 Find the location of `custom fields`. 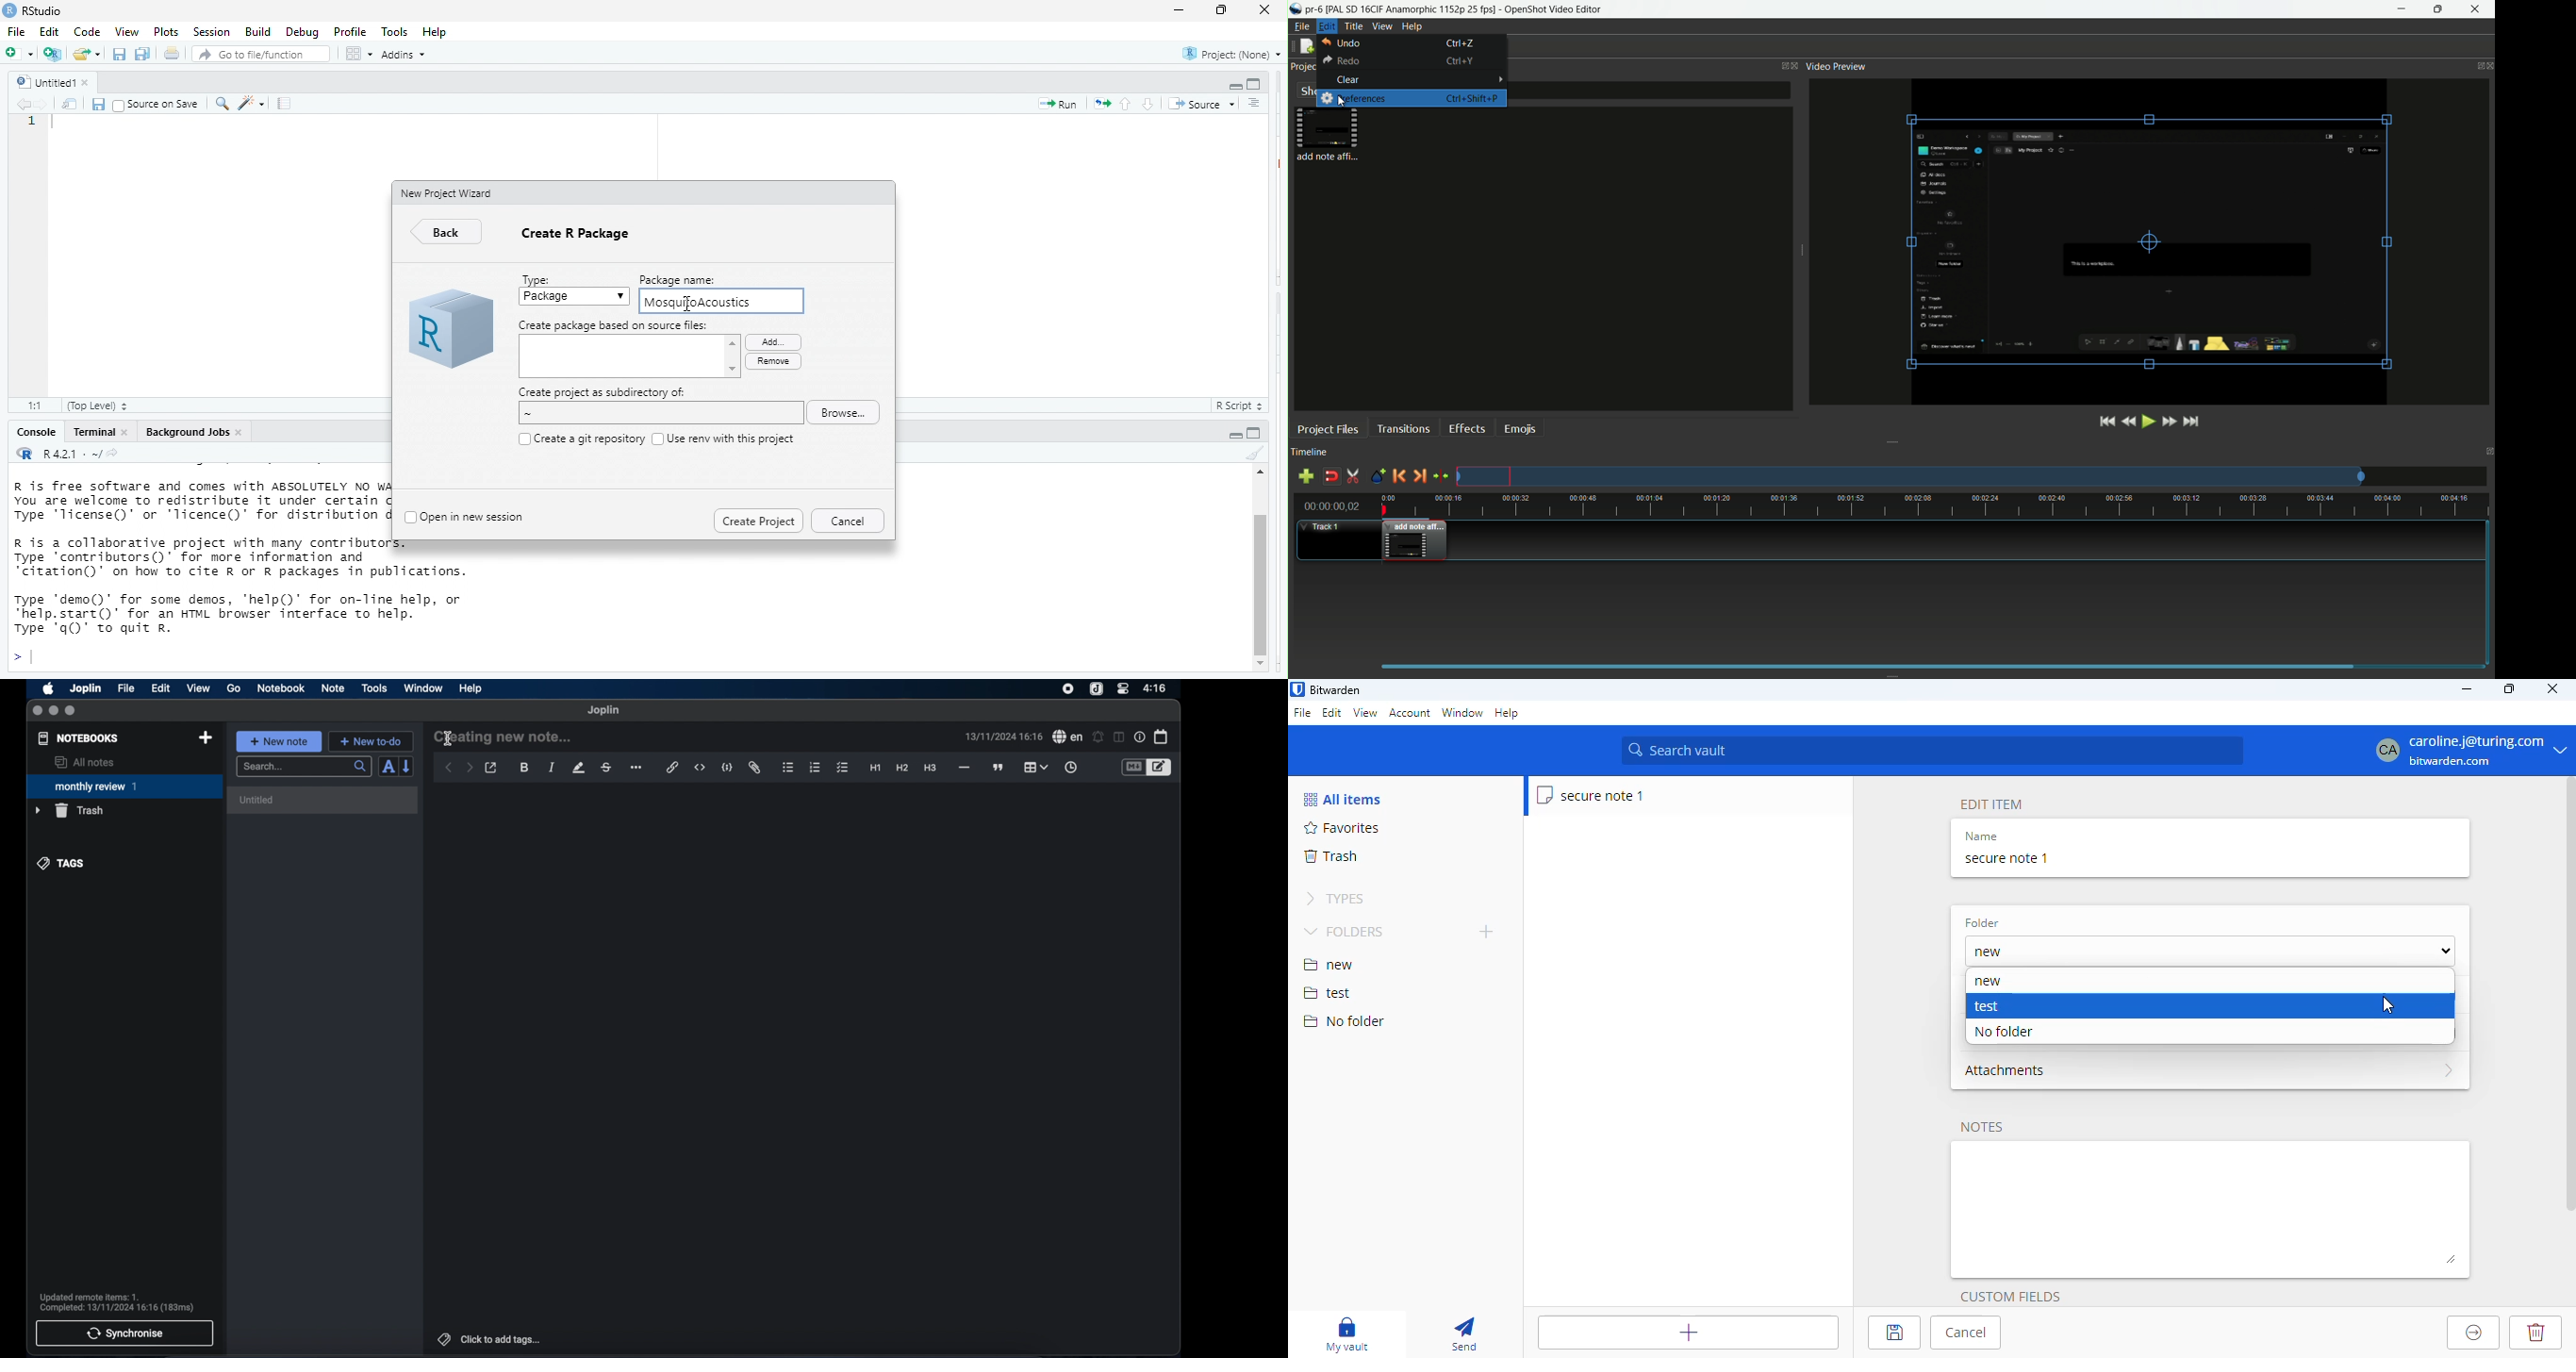

custom fields is located at coordinates (2010, 1297).